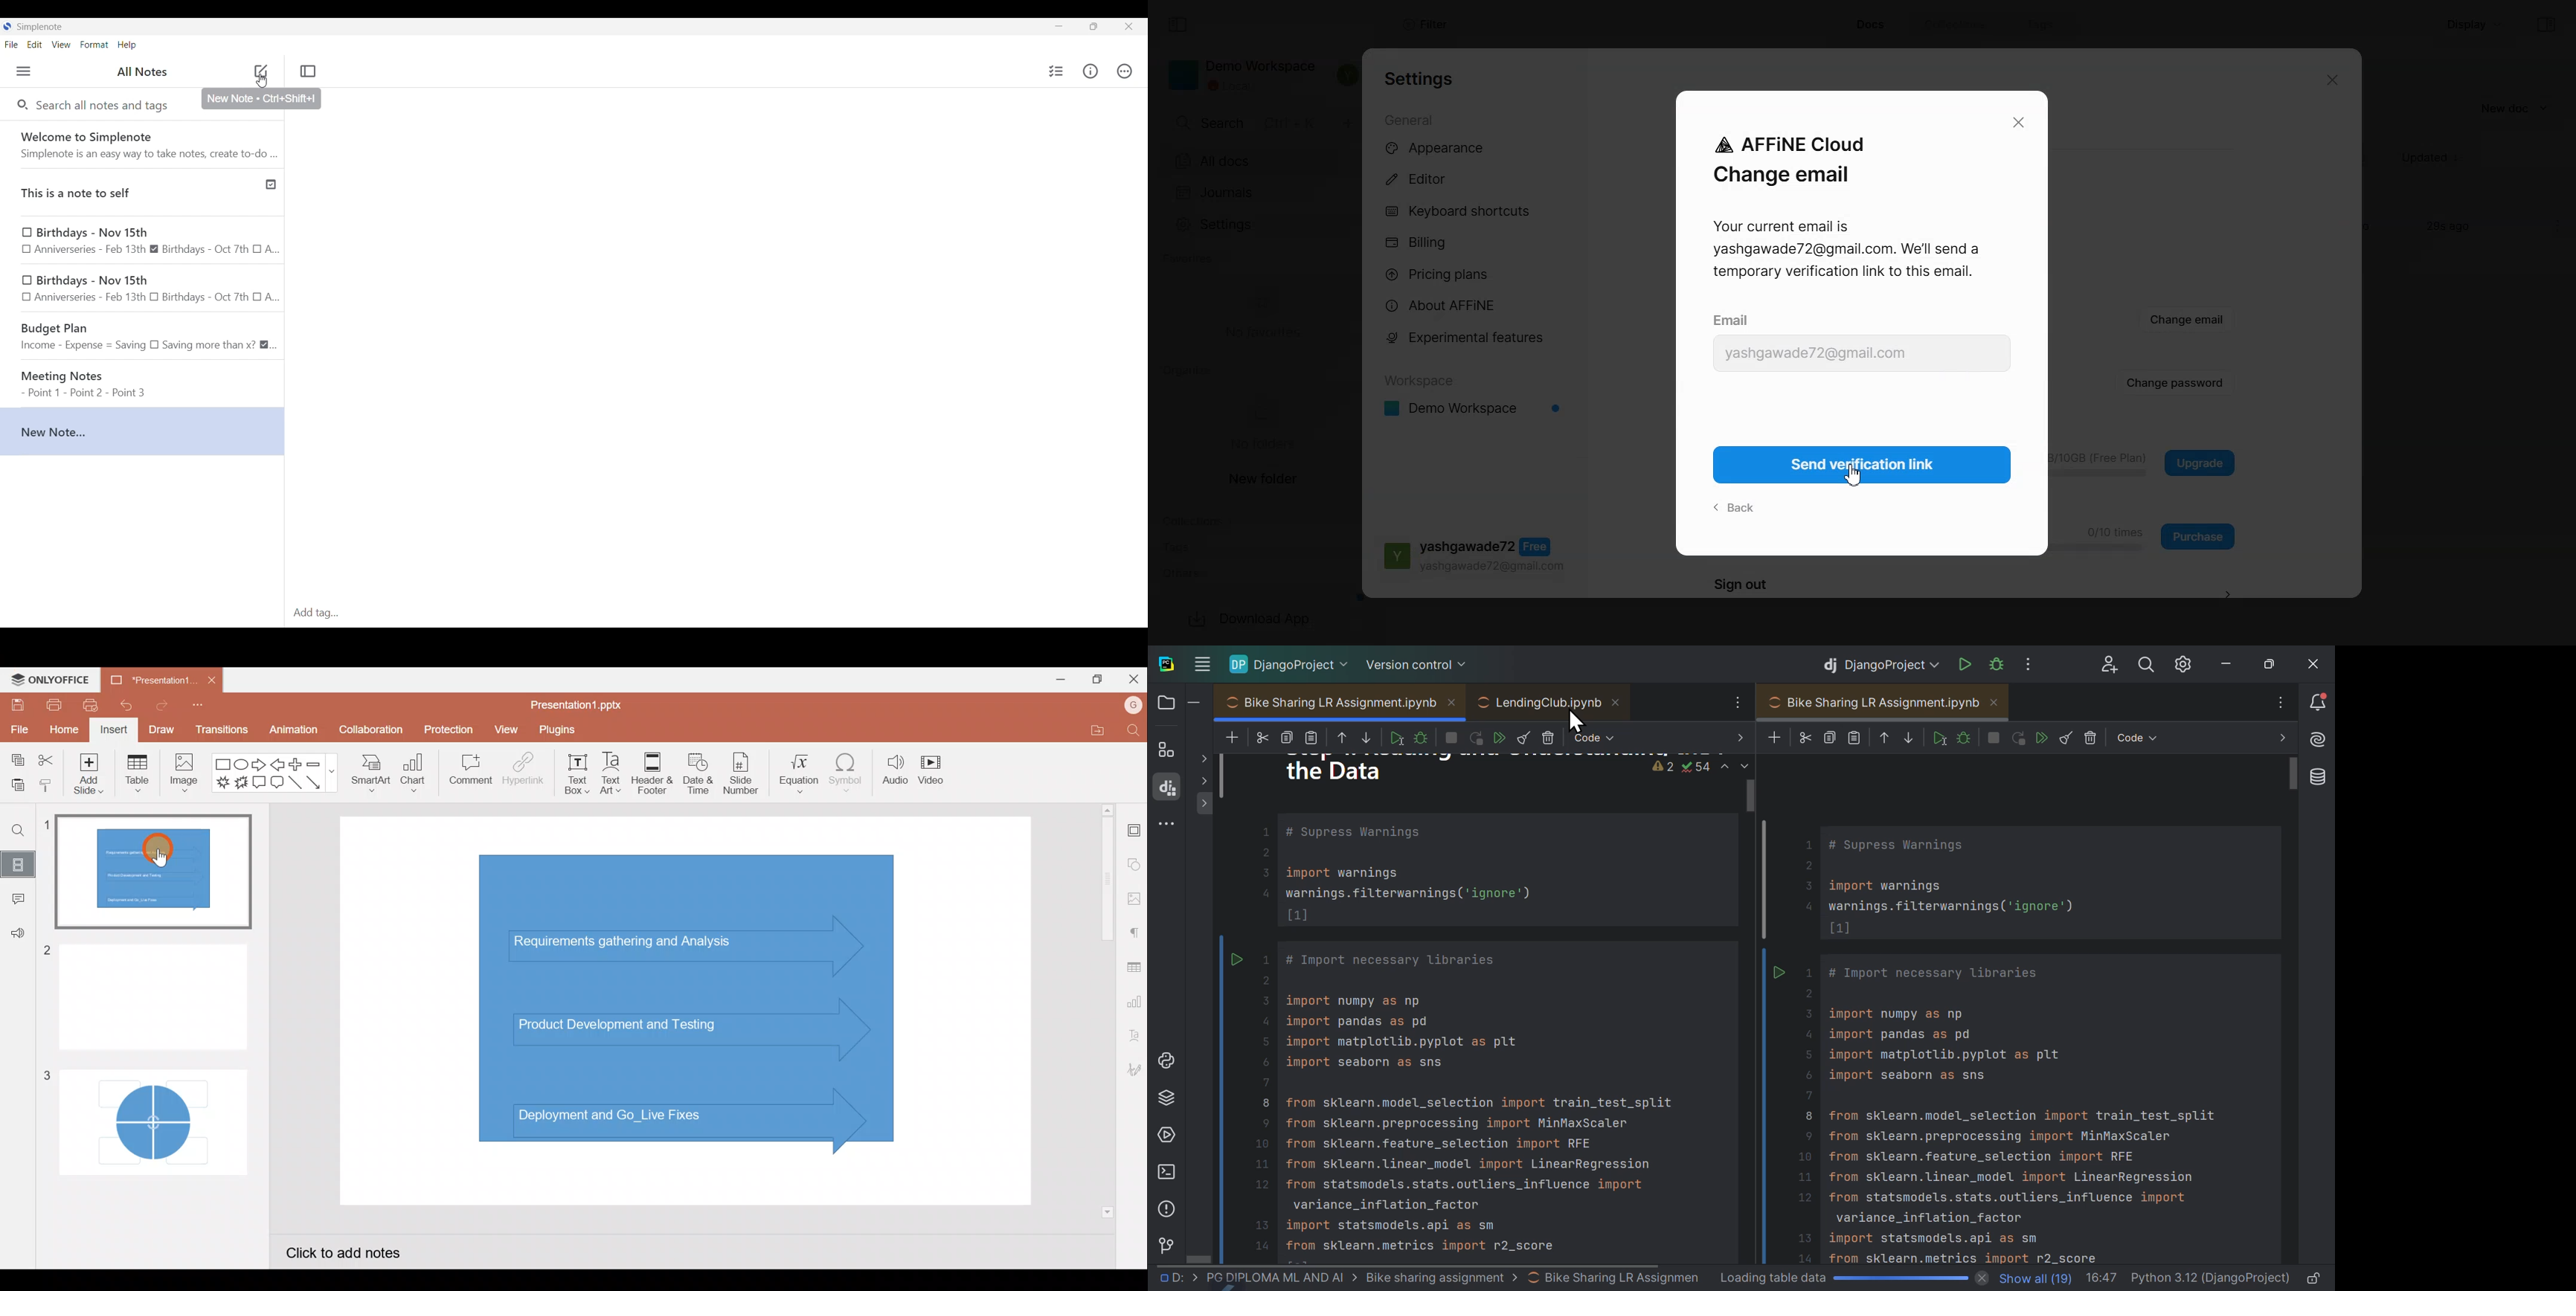  Describe the element at coordinates (1166, 1208) in the screenshot. I see `Problems` at that location.